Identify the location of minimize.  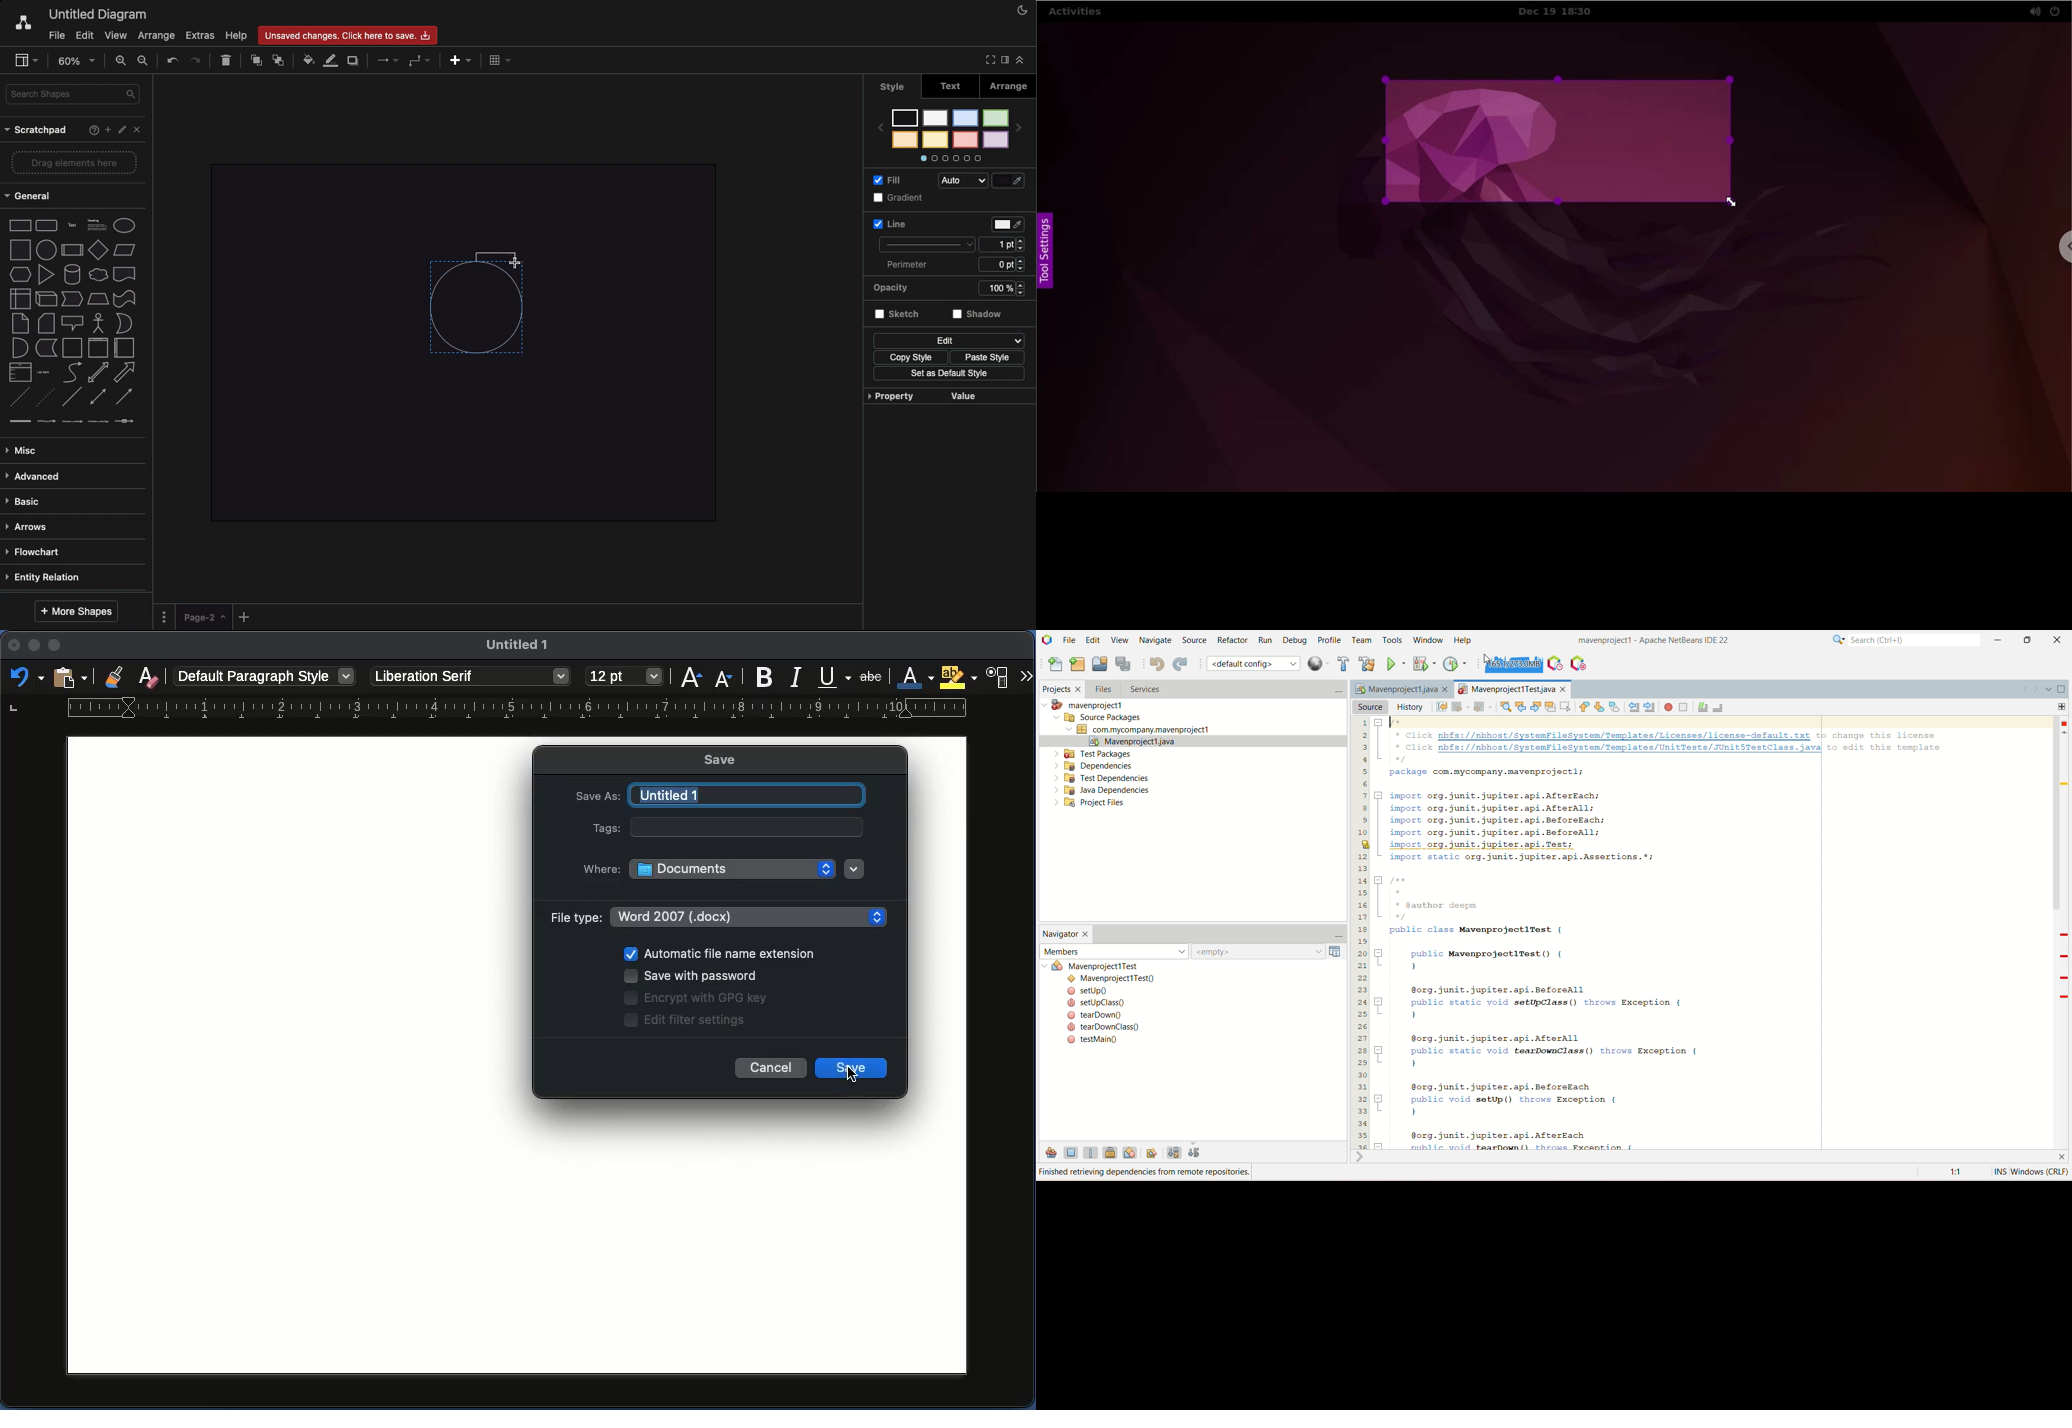
(1336, 936).